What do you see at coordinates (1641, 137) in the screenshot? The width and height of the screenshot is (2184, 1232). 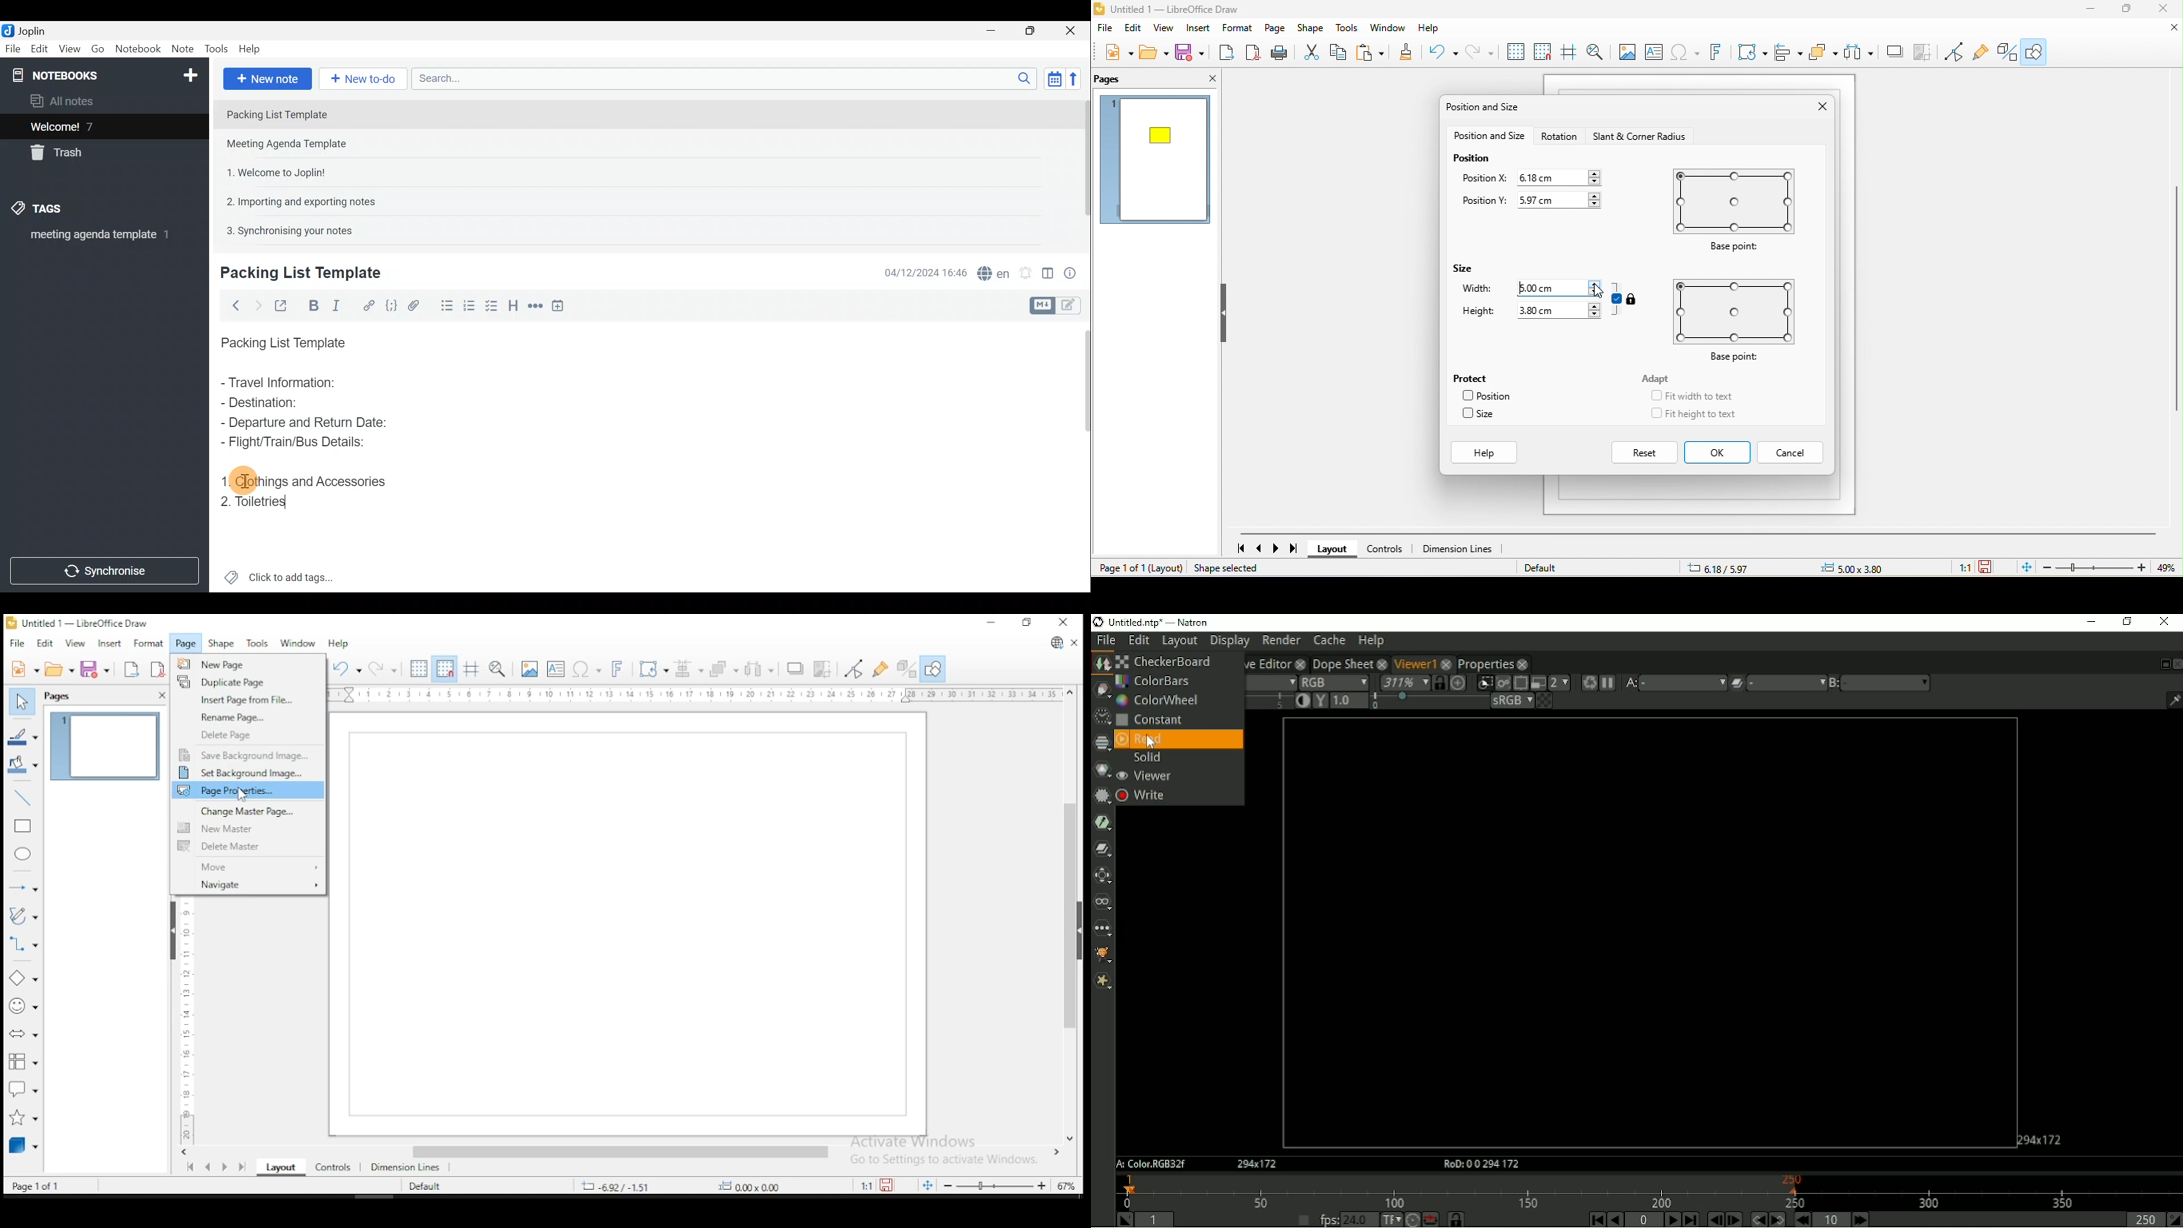 I see `start and corner radious` at bounding box center [1641, 137].